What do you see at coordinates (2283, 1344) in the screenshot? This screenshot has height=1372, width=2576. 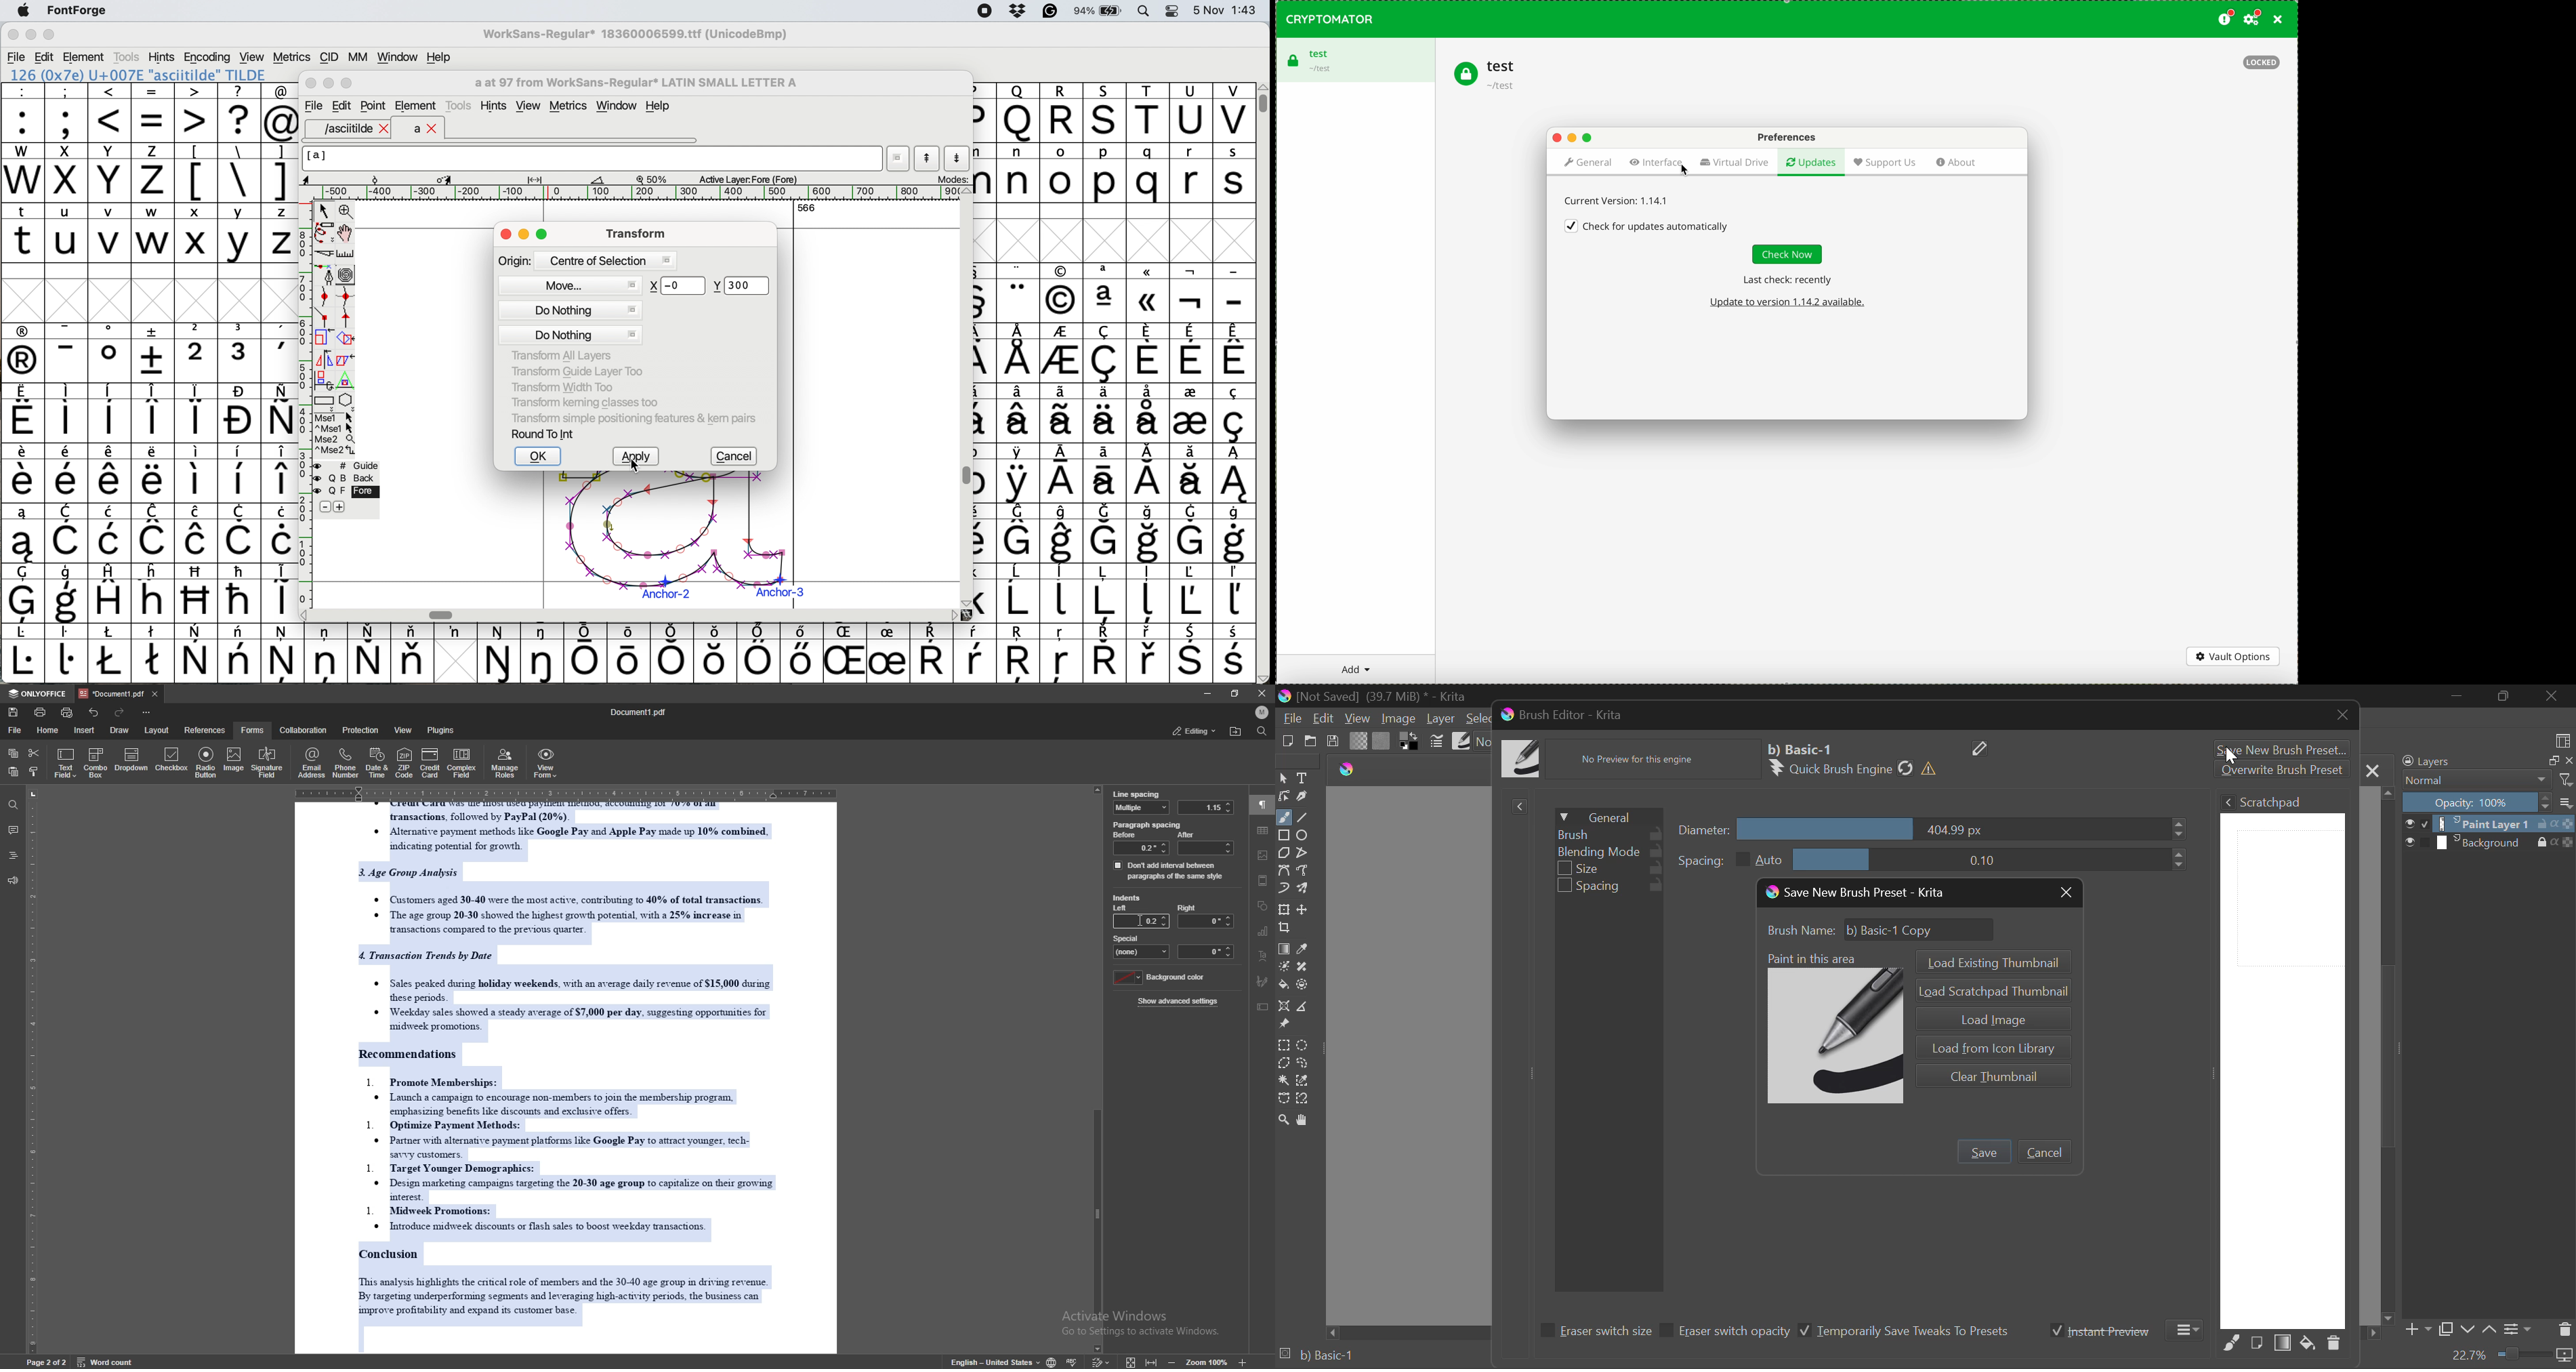 I see `Fill Area with Gradient` at bounding box center [2283, 1344].